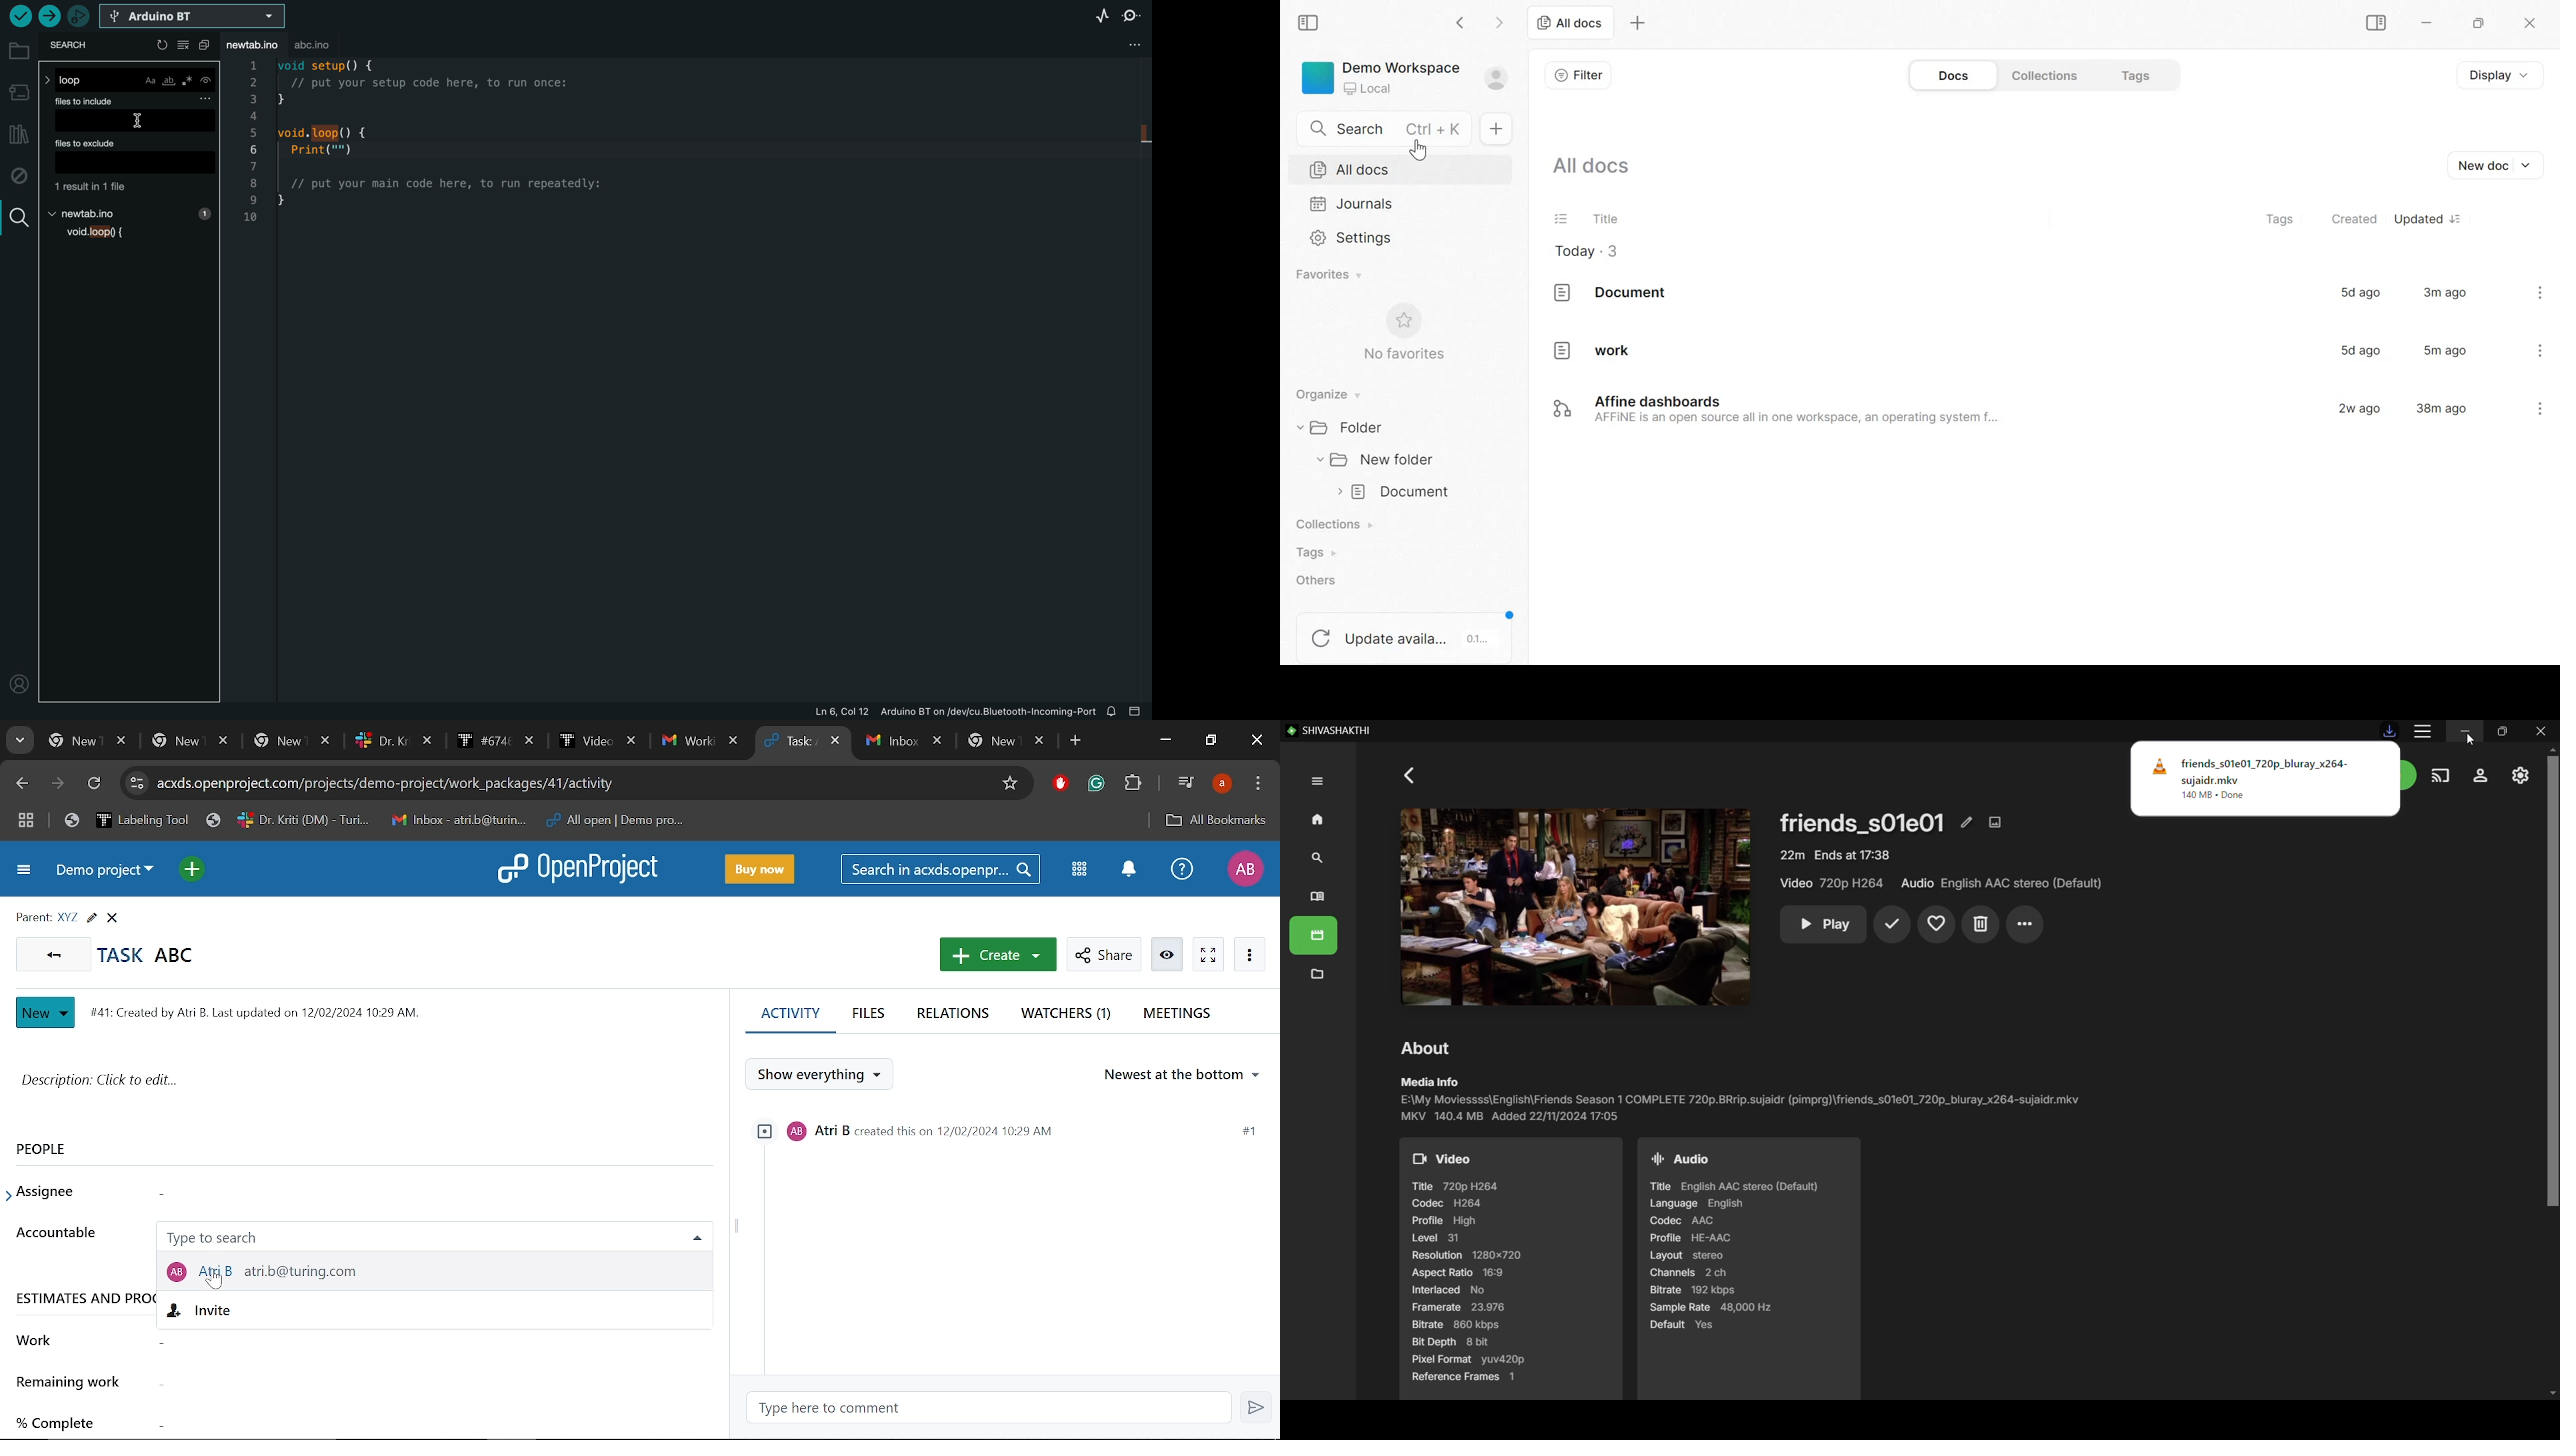  I want to click on Restore down, so click(1210, 739).